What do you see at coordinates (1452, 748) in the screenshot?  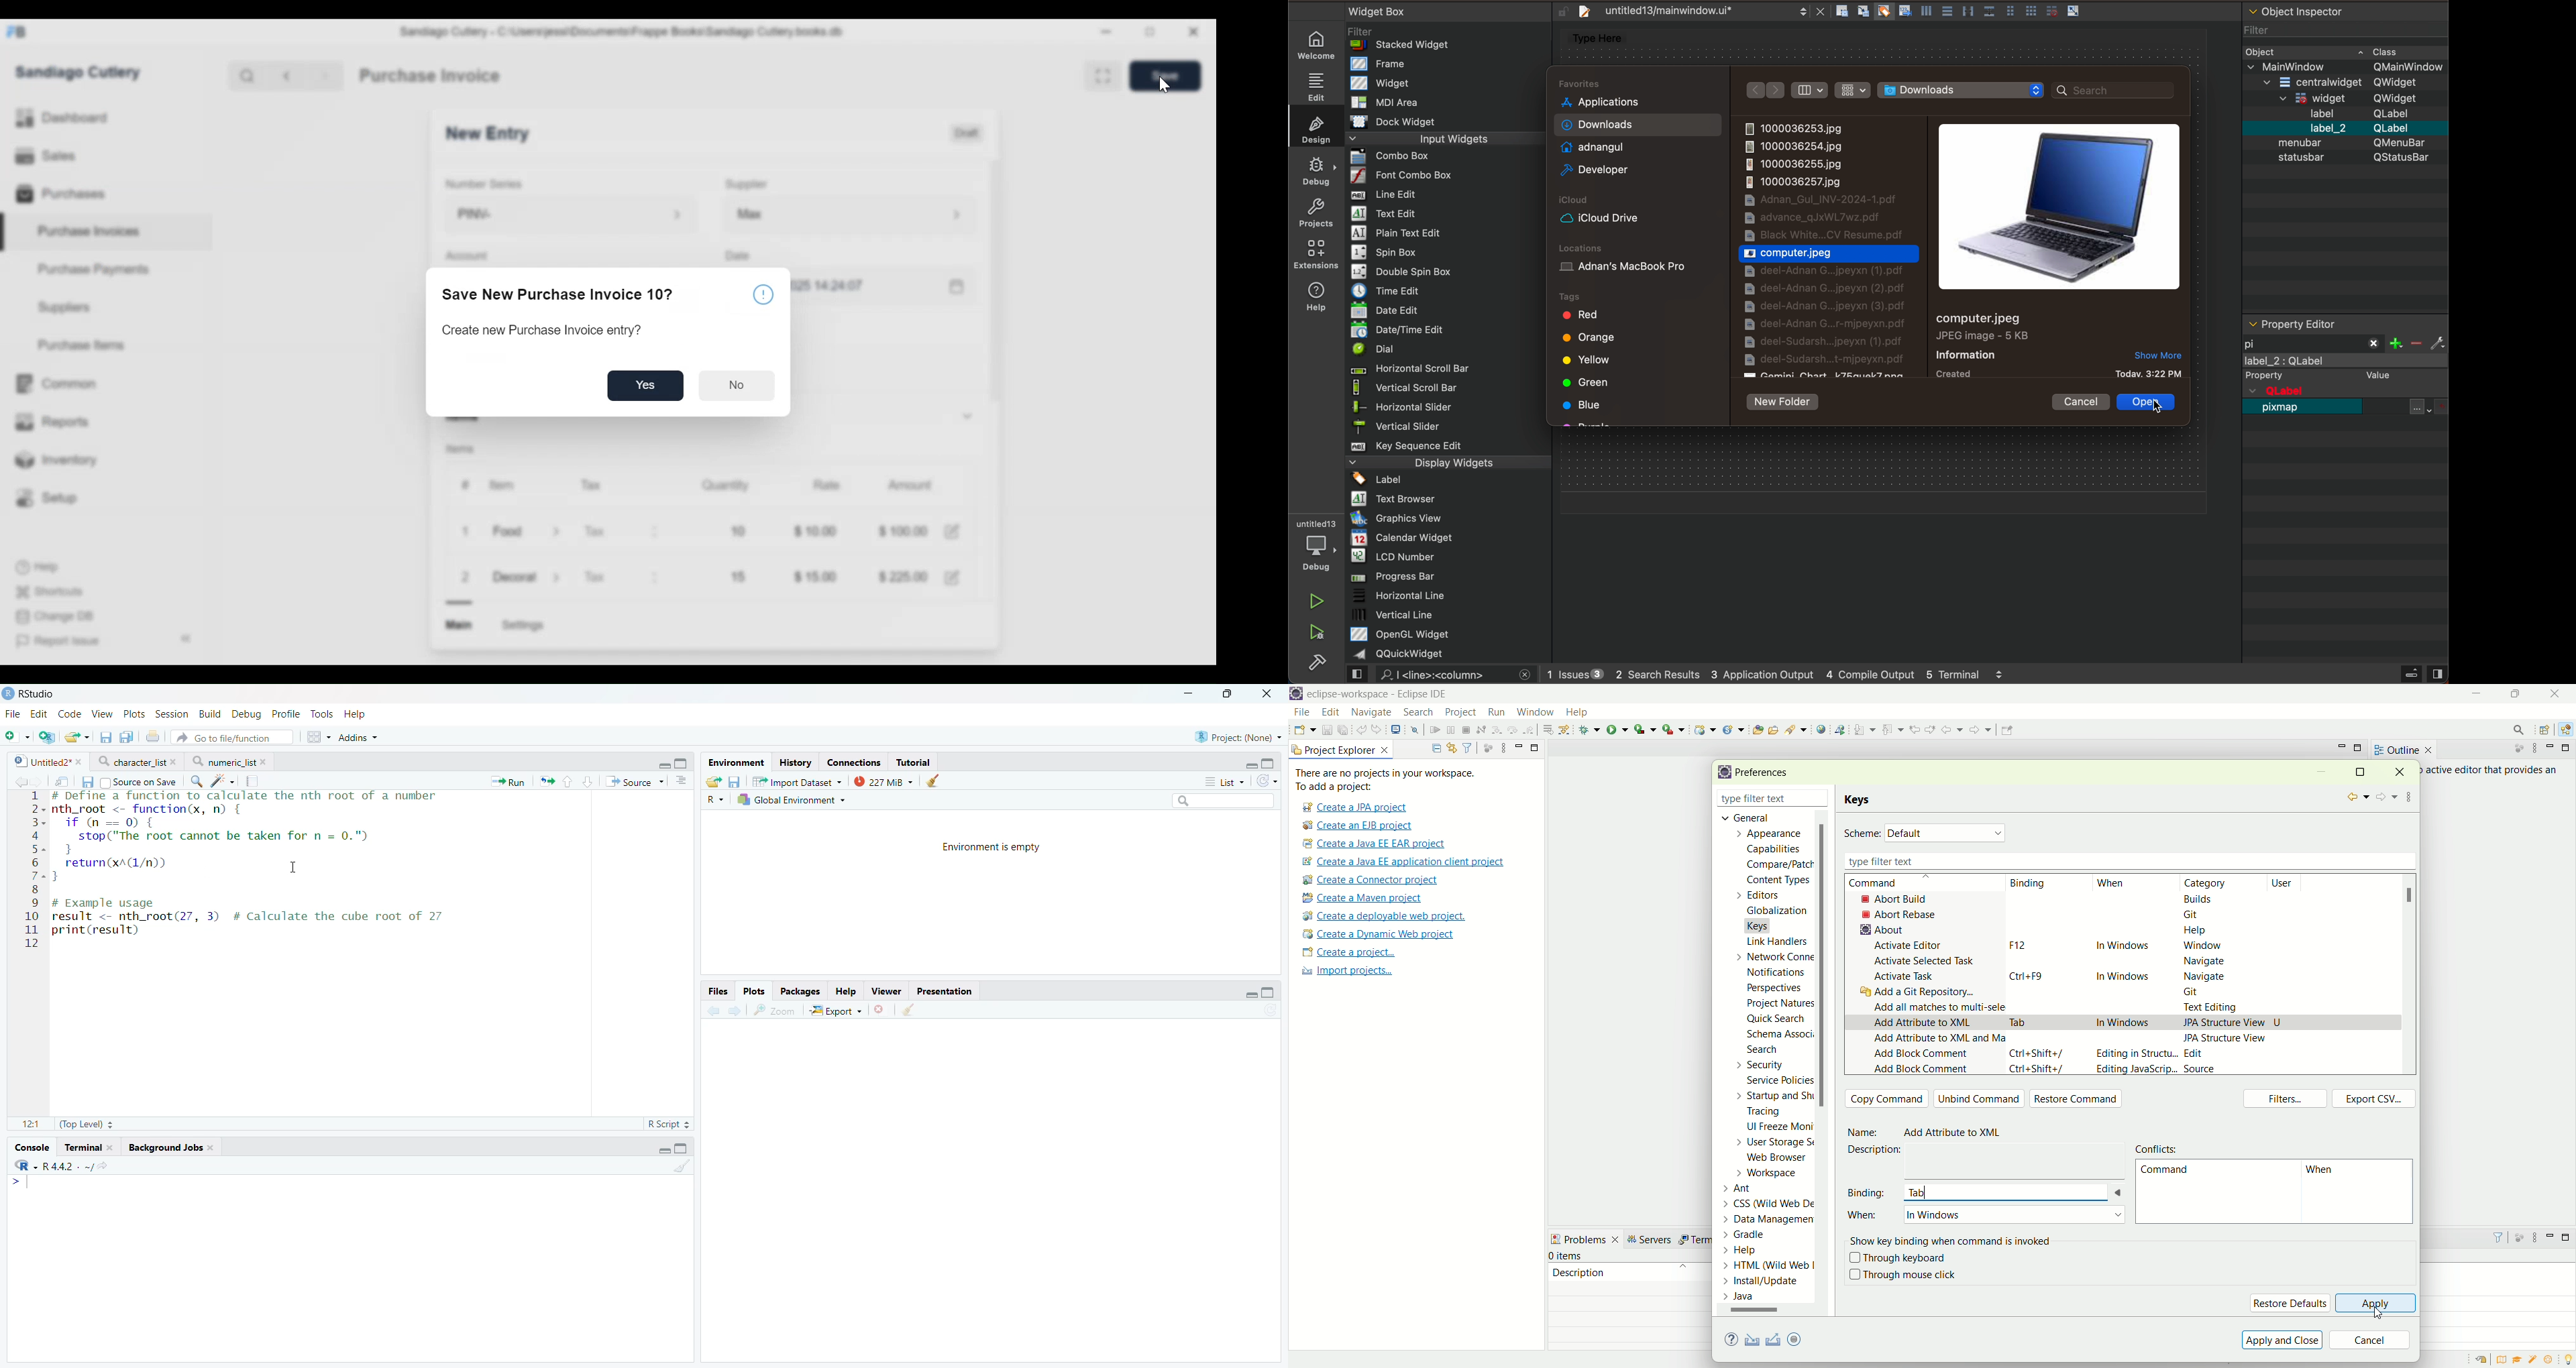 I see `link with editor` at bounding box center [1452, 748].